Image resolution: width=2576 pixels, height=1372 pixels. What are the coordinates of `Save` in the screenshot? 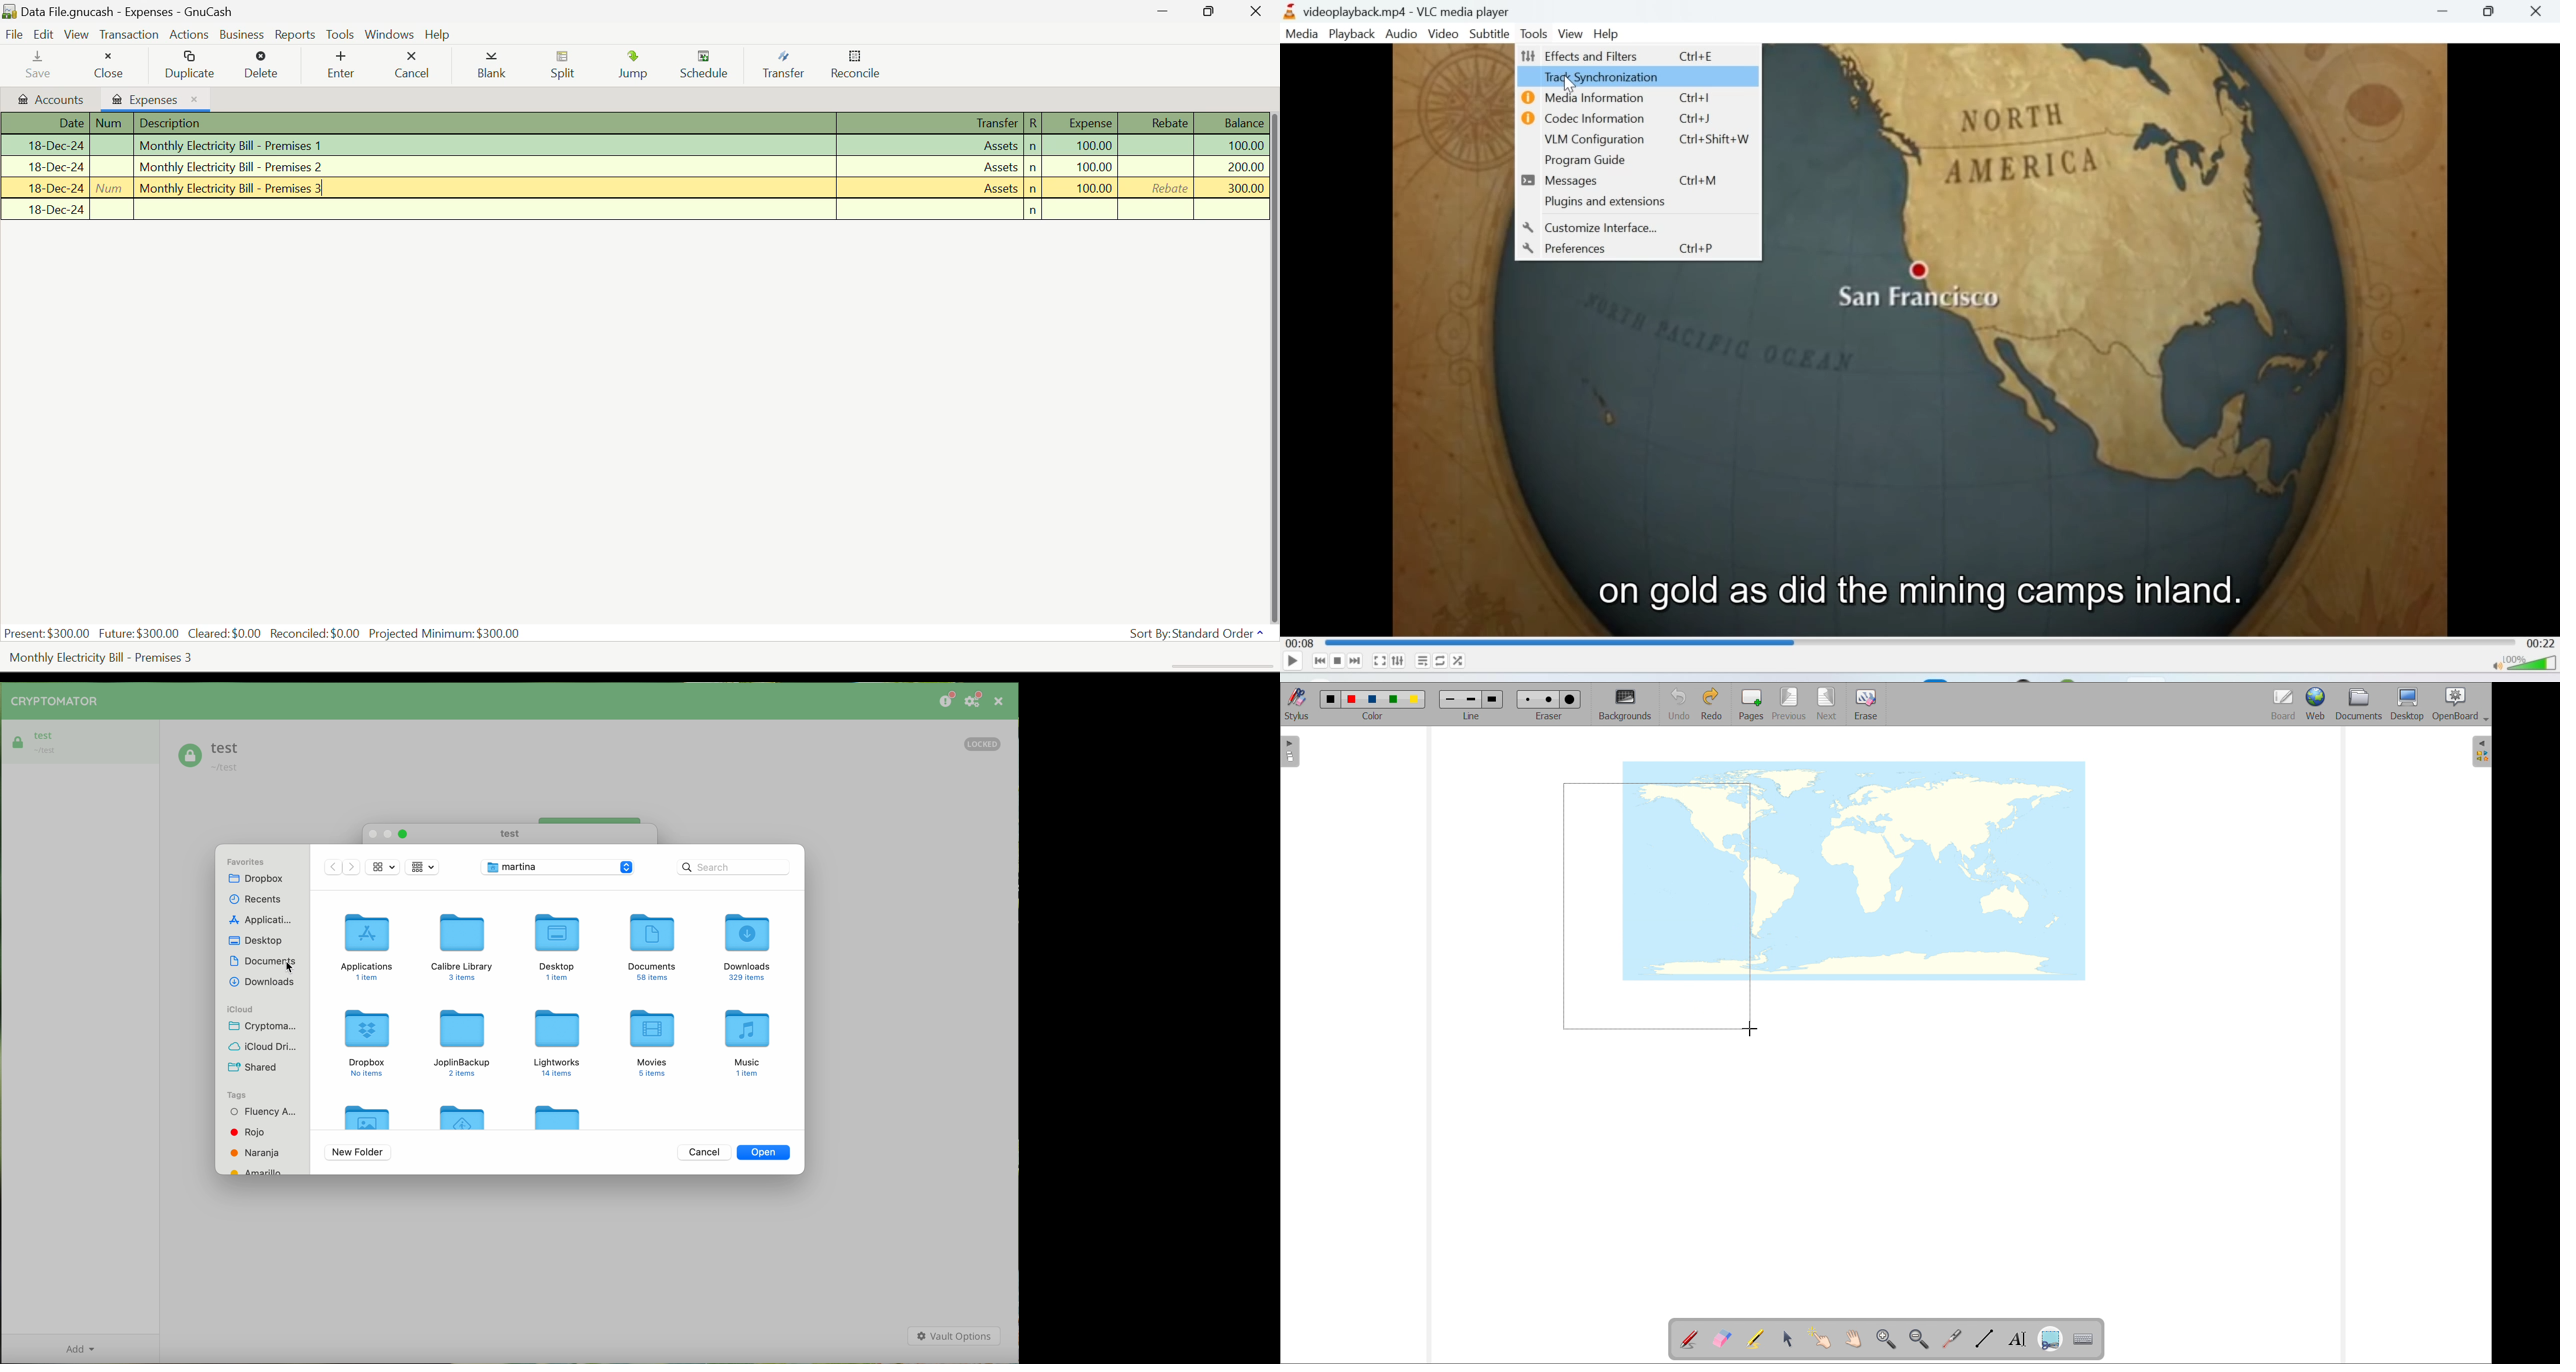 It's located at (41, 66).